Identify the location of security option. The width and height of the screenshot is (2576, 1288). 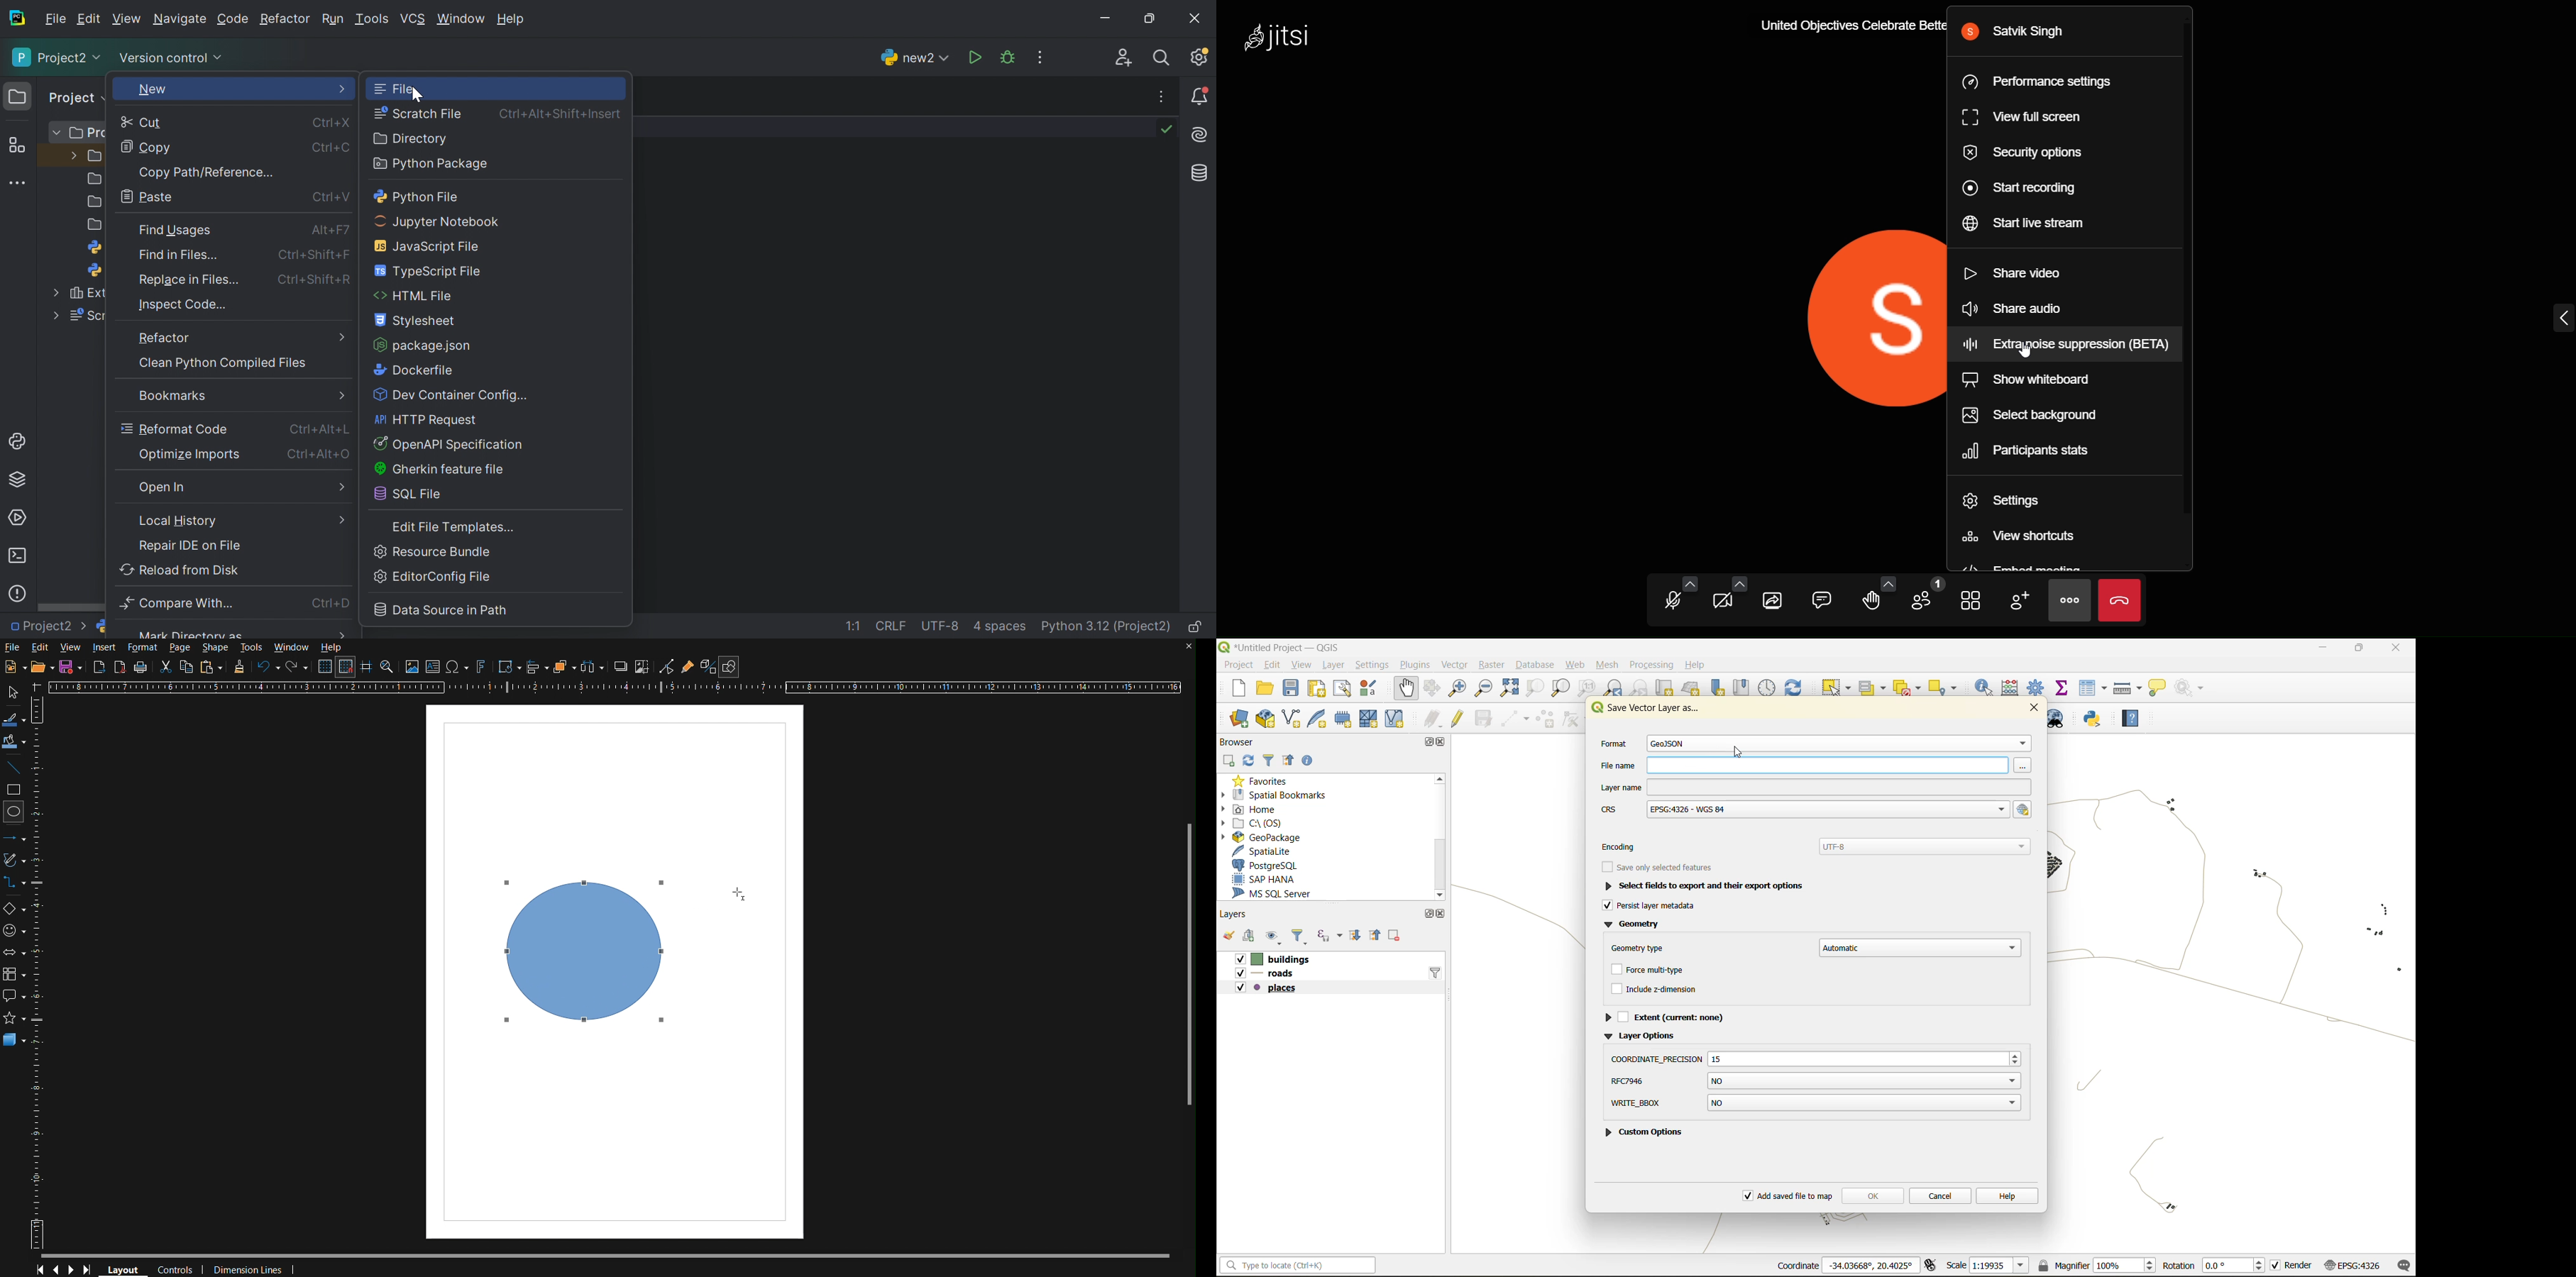
(2028, 155).